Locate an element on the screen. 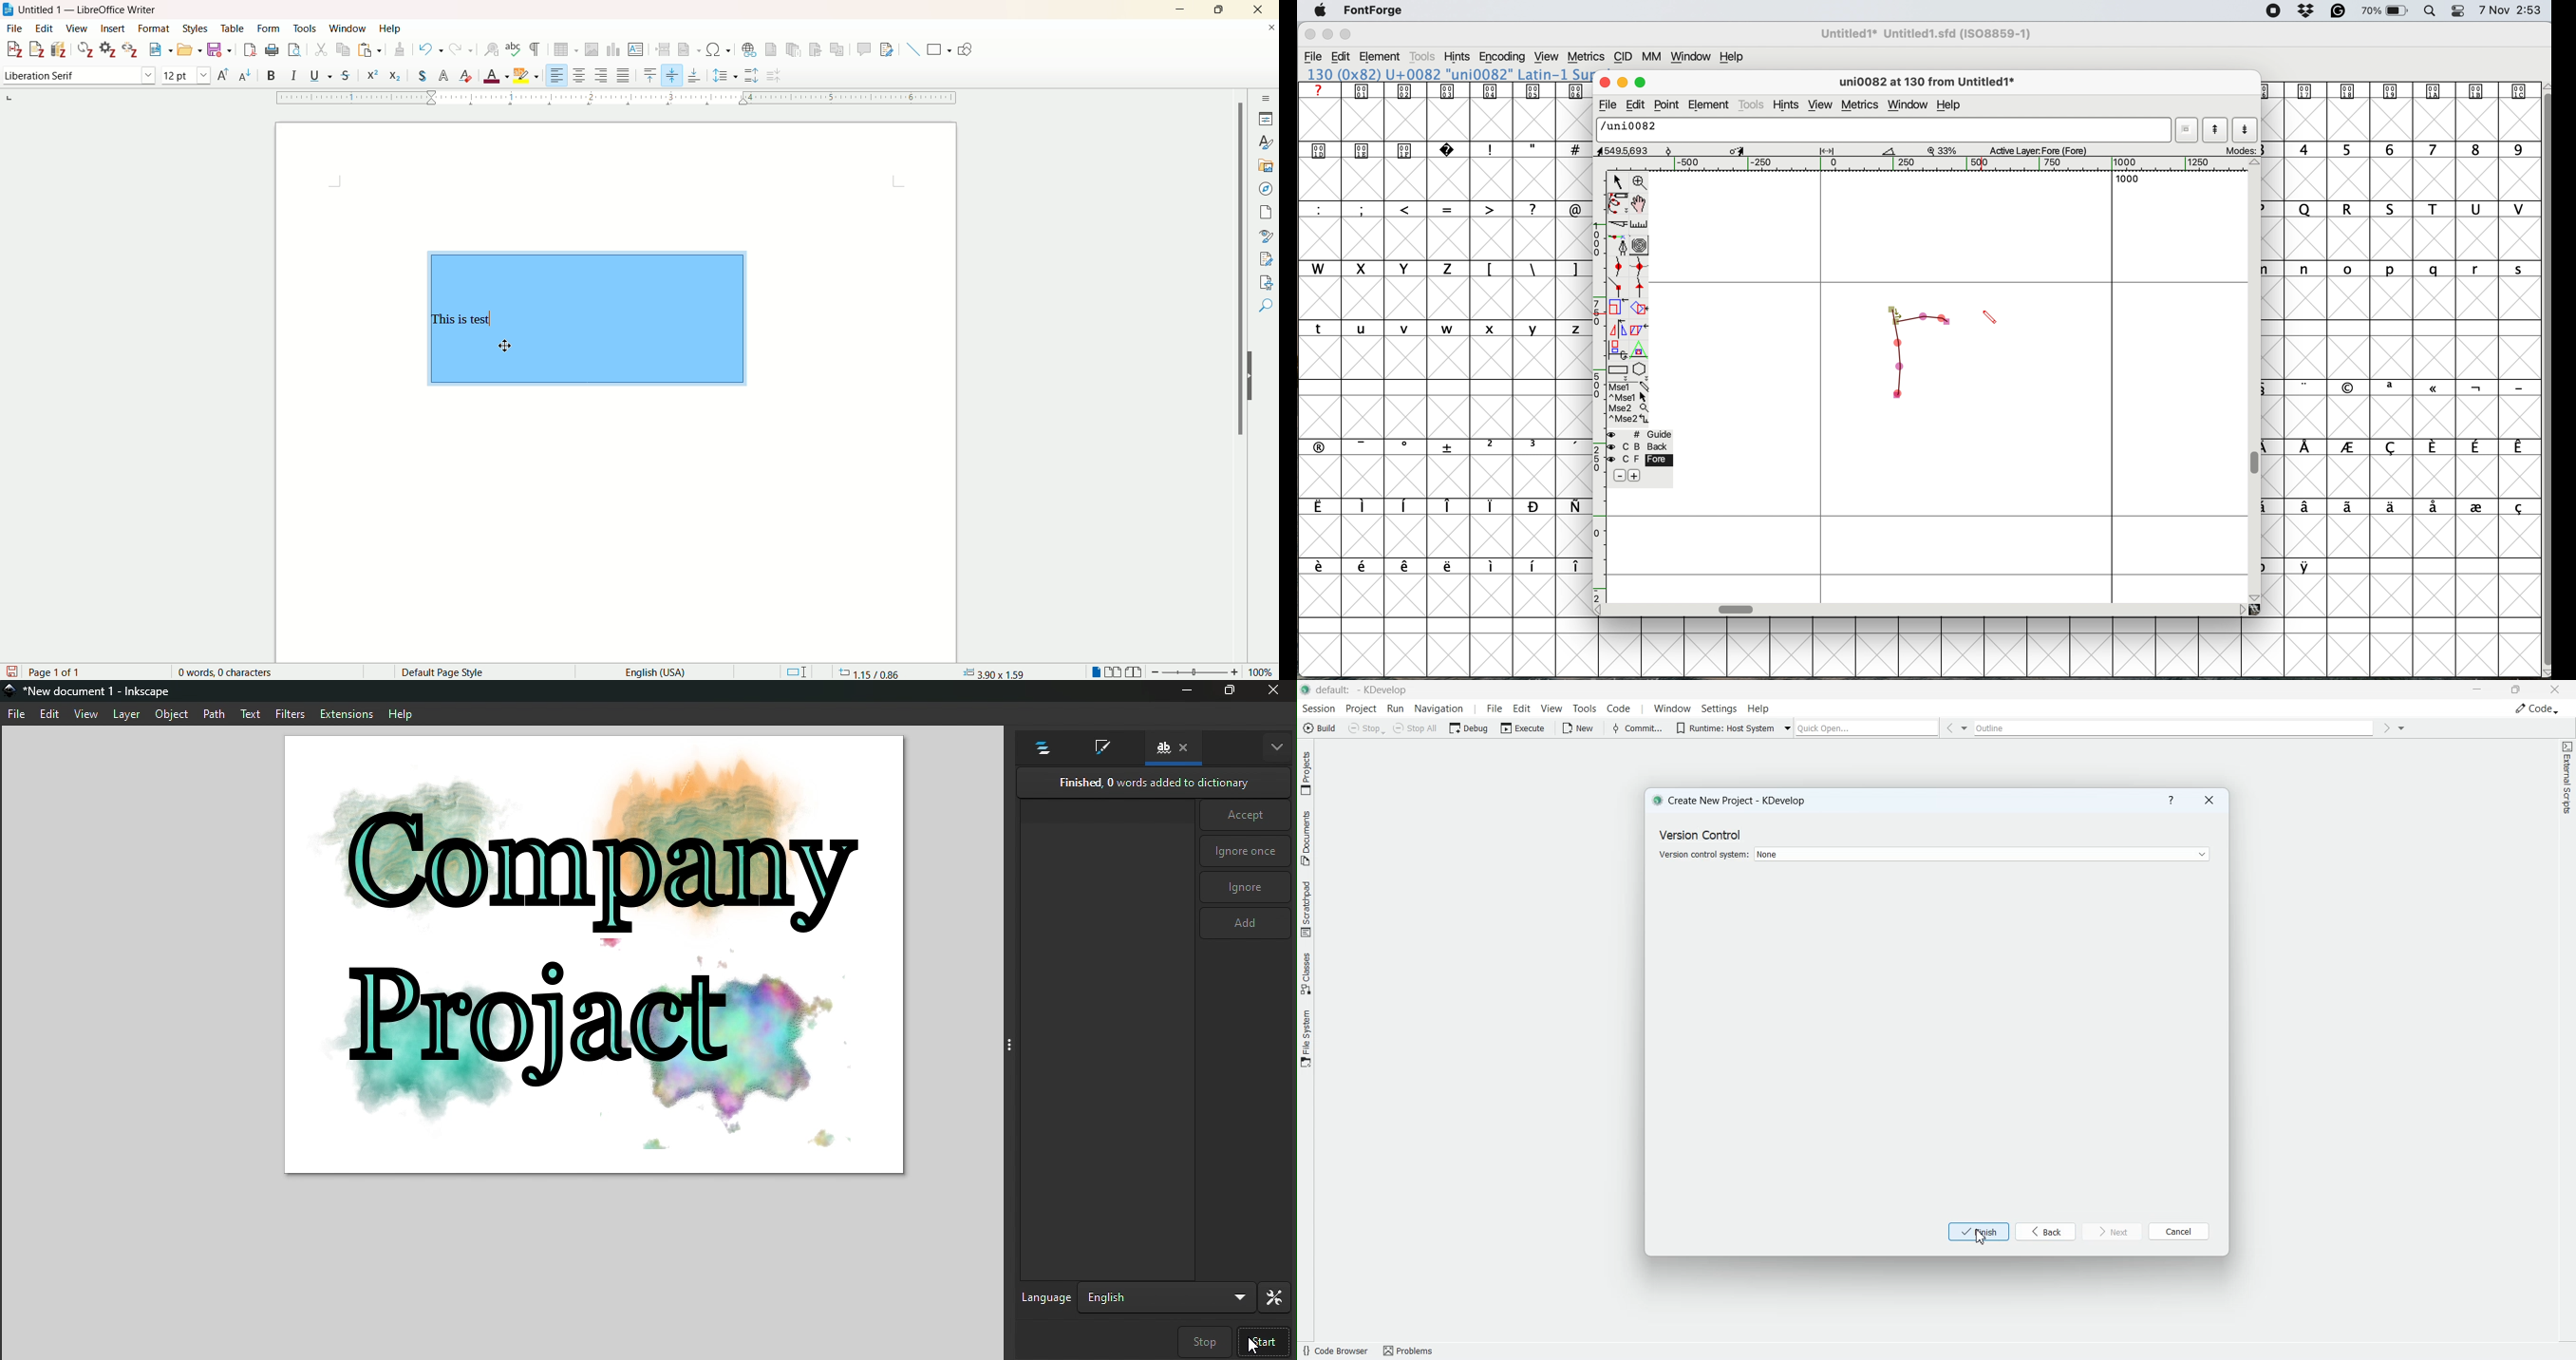 The height and width of the screenshot is (1372, 2576). input text is located at coordinates (467, 321).